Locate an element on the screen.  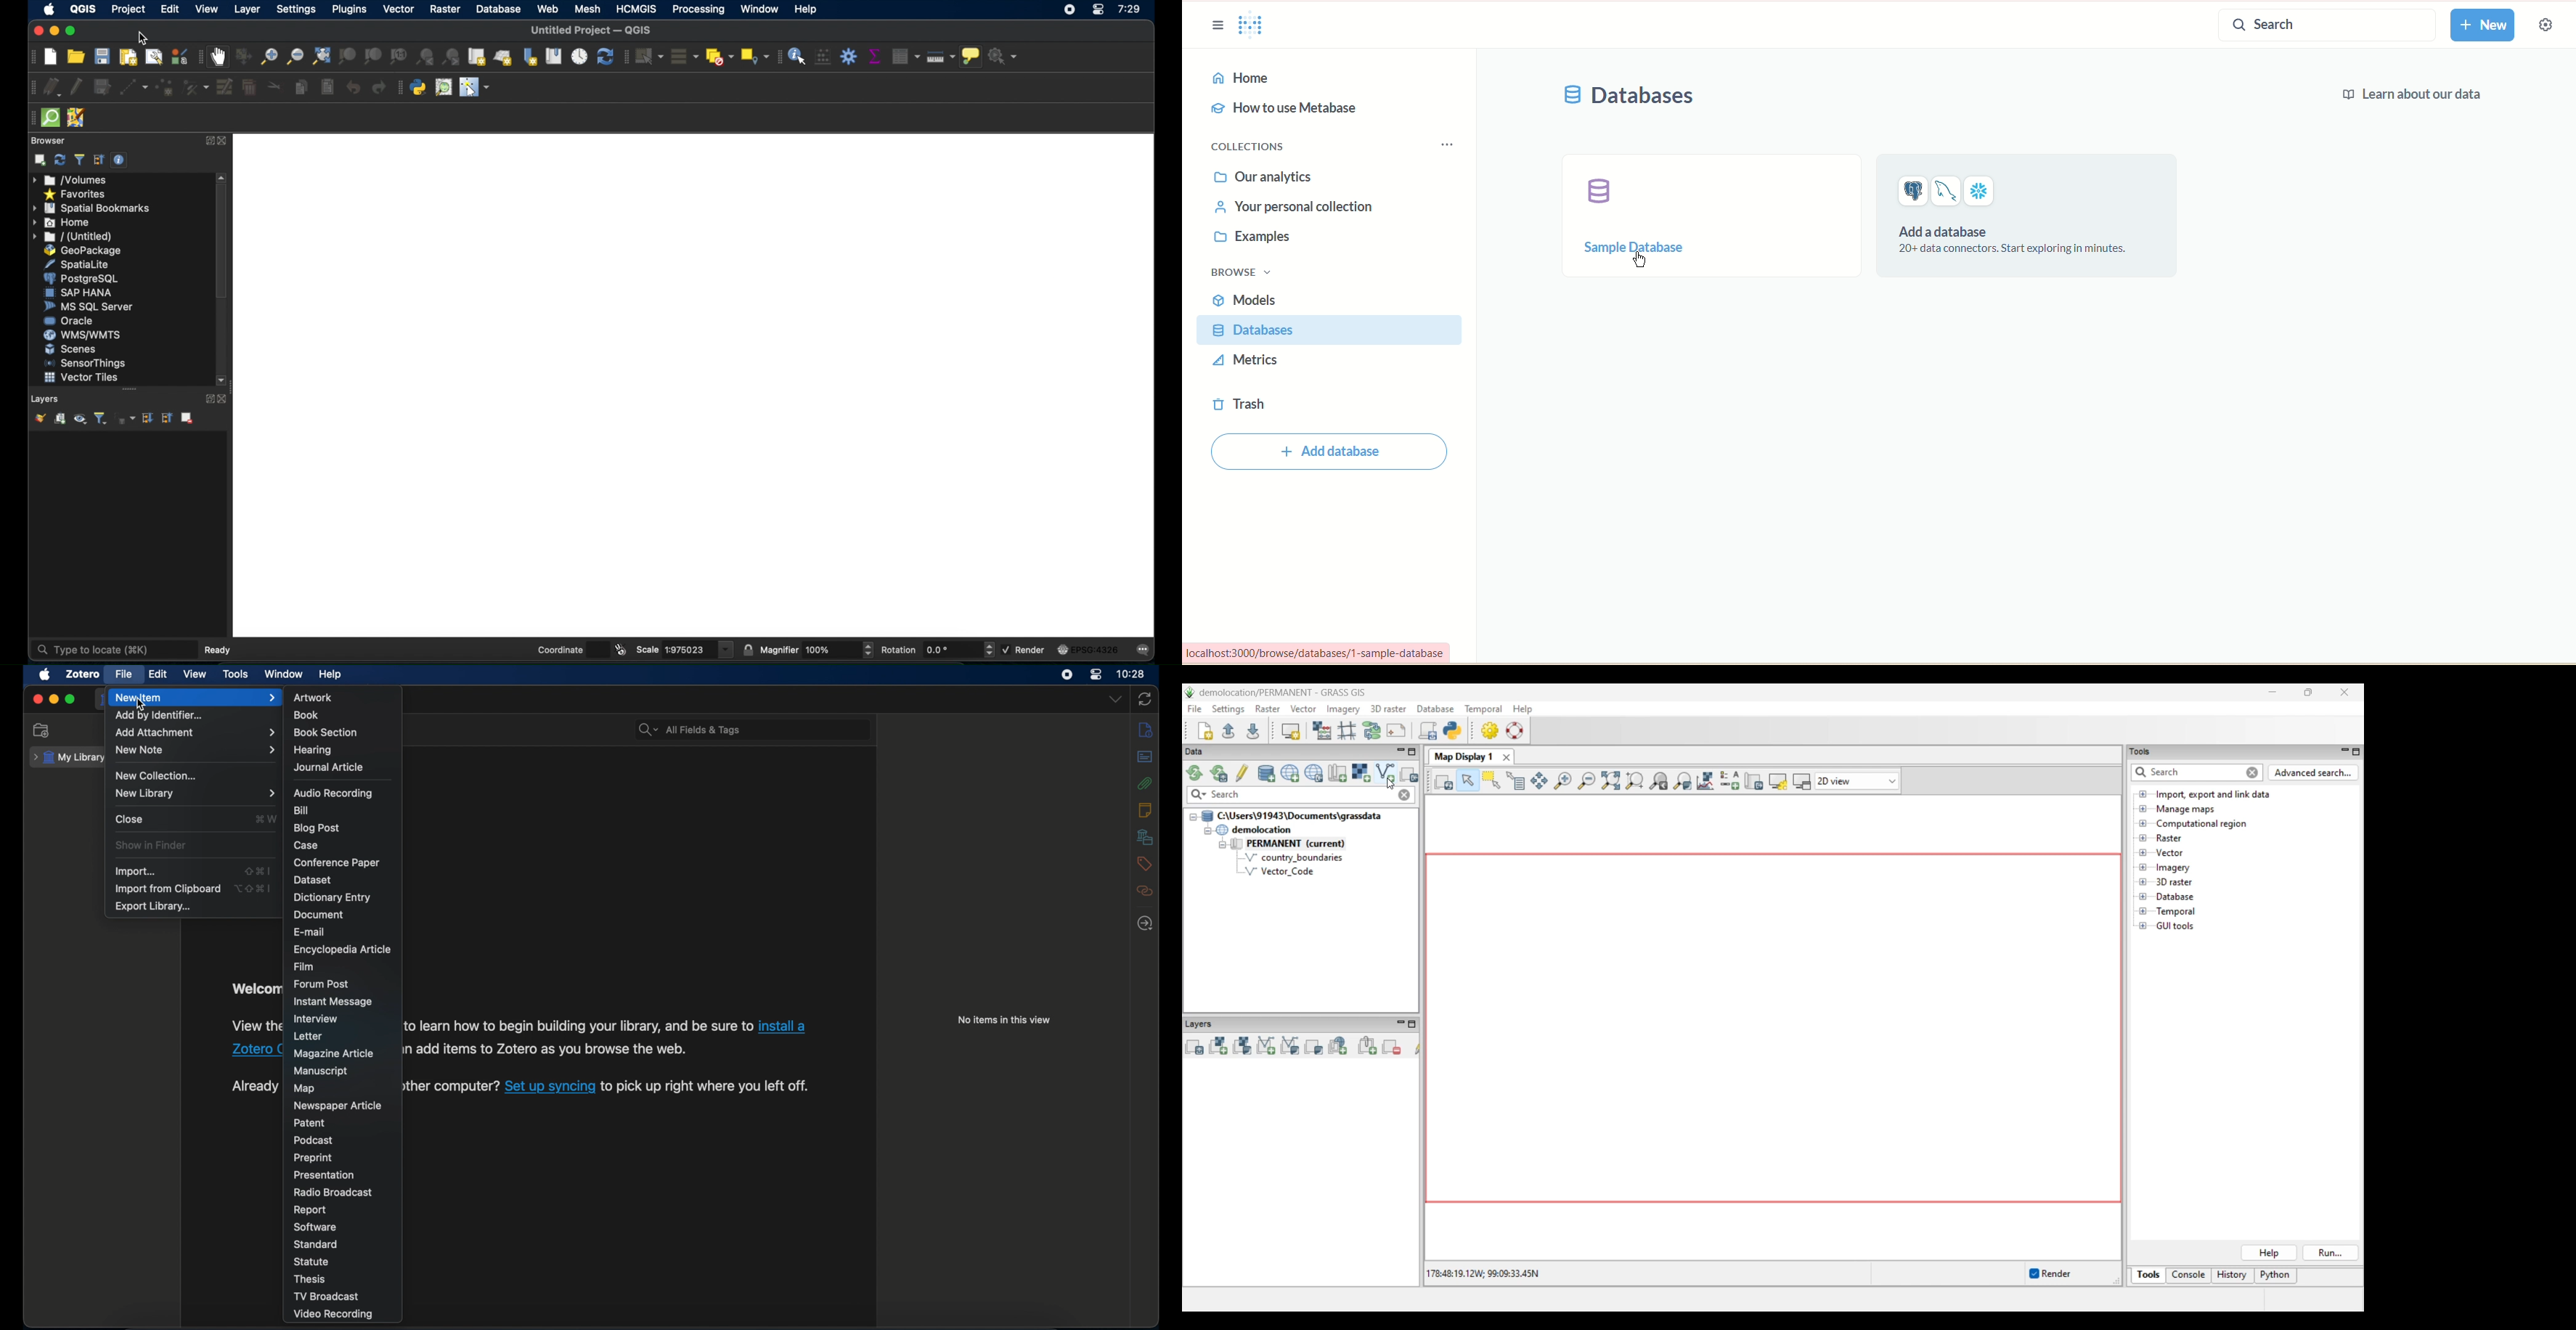
new project is located at coordinates (50, 57).